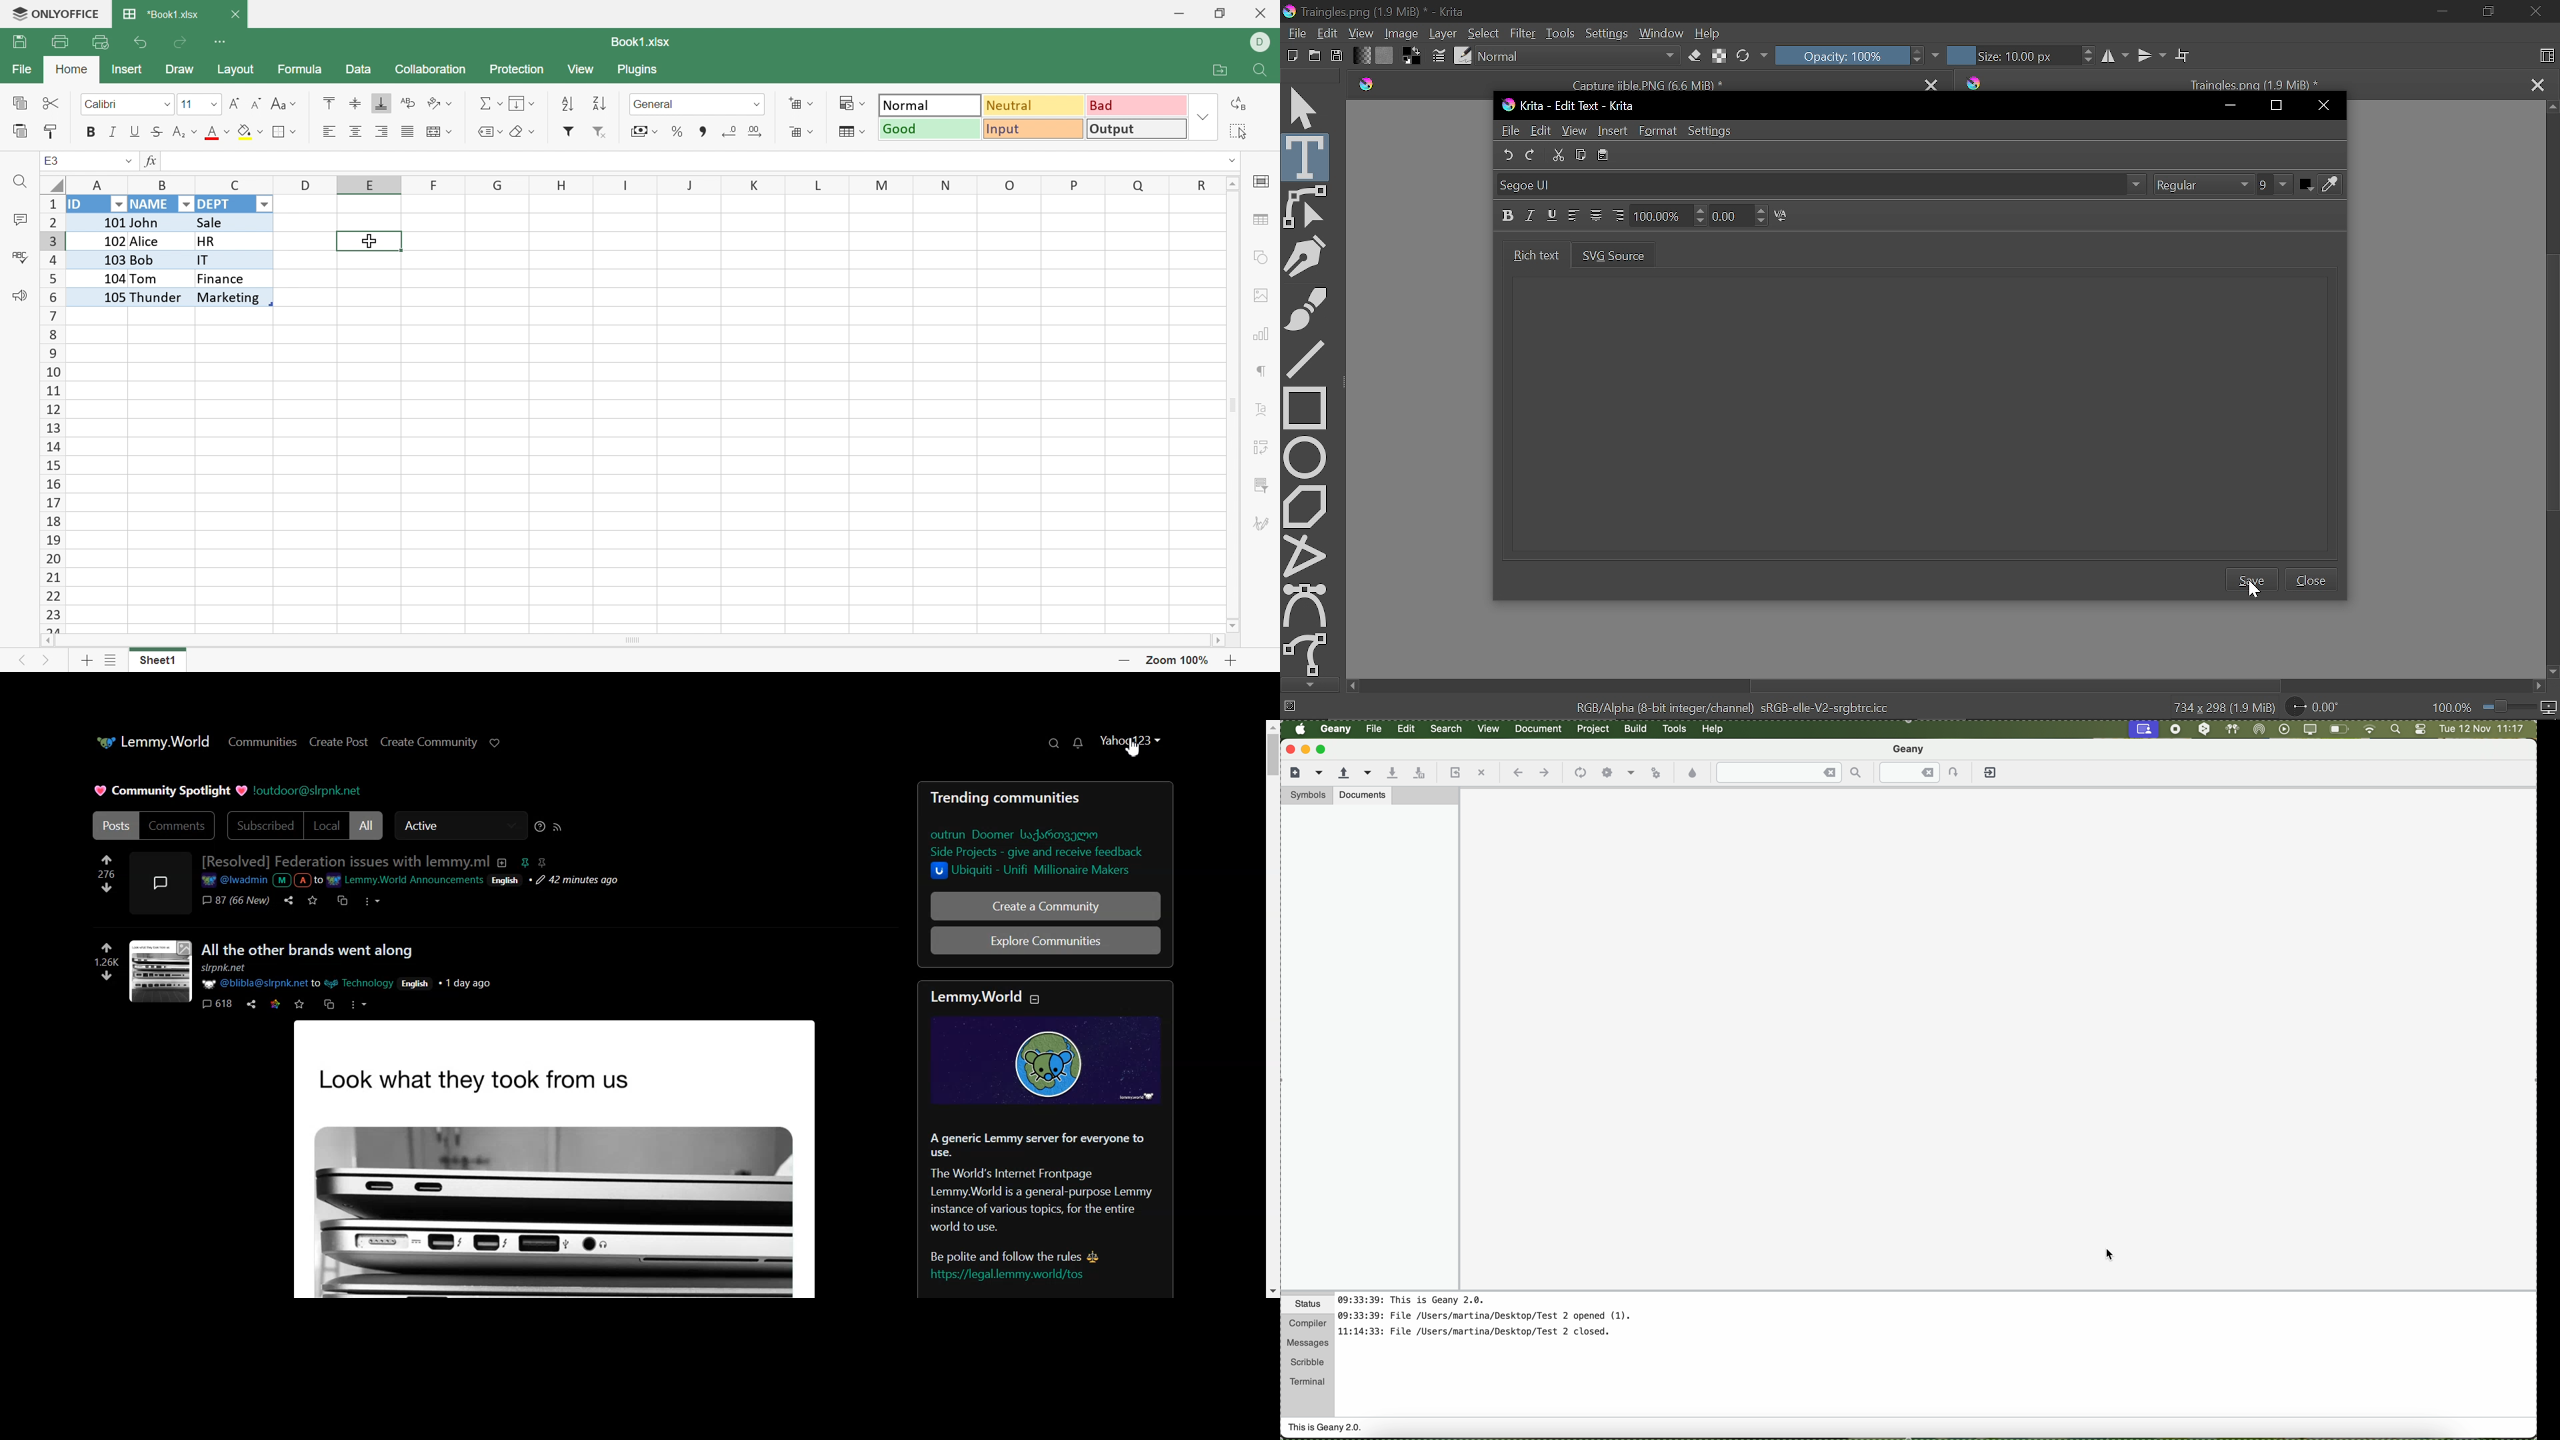  I want to click on down, so click(109, 977).